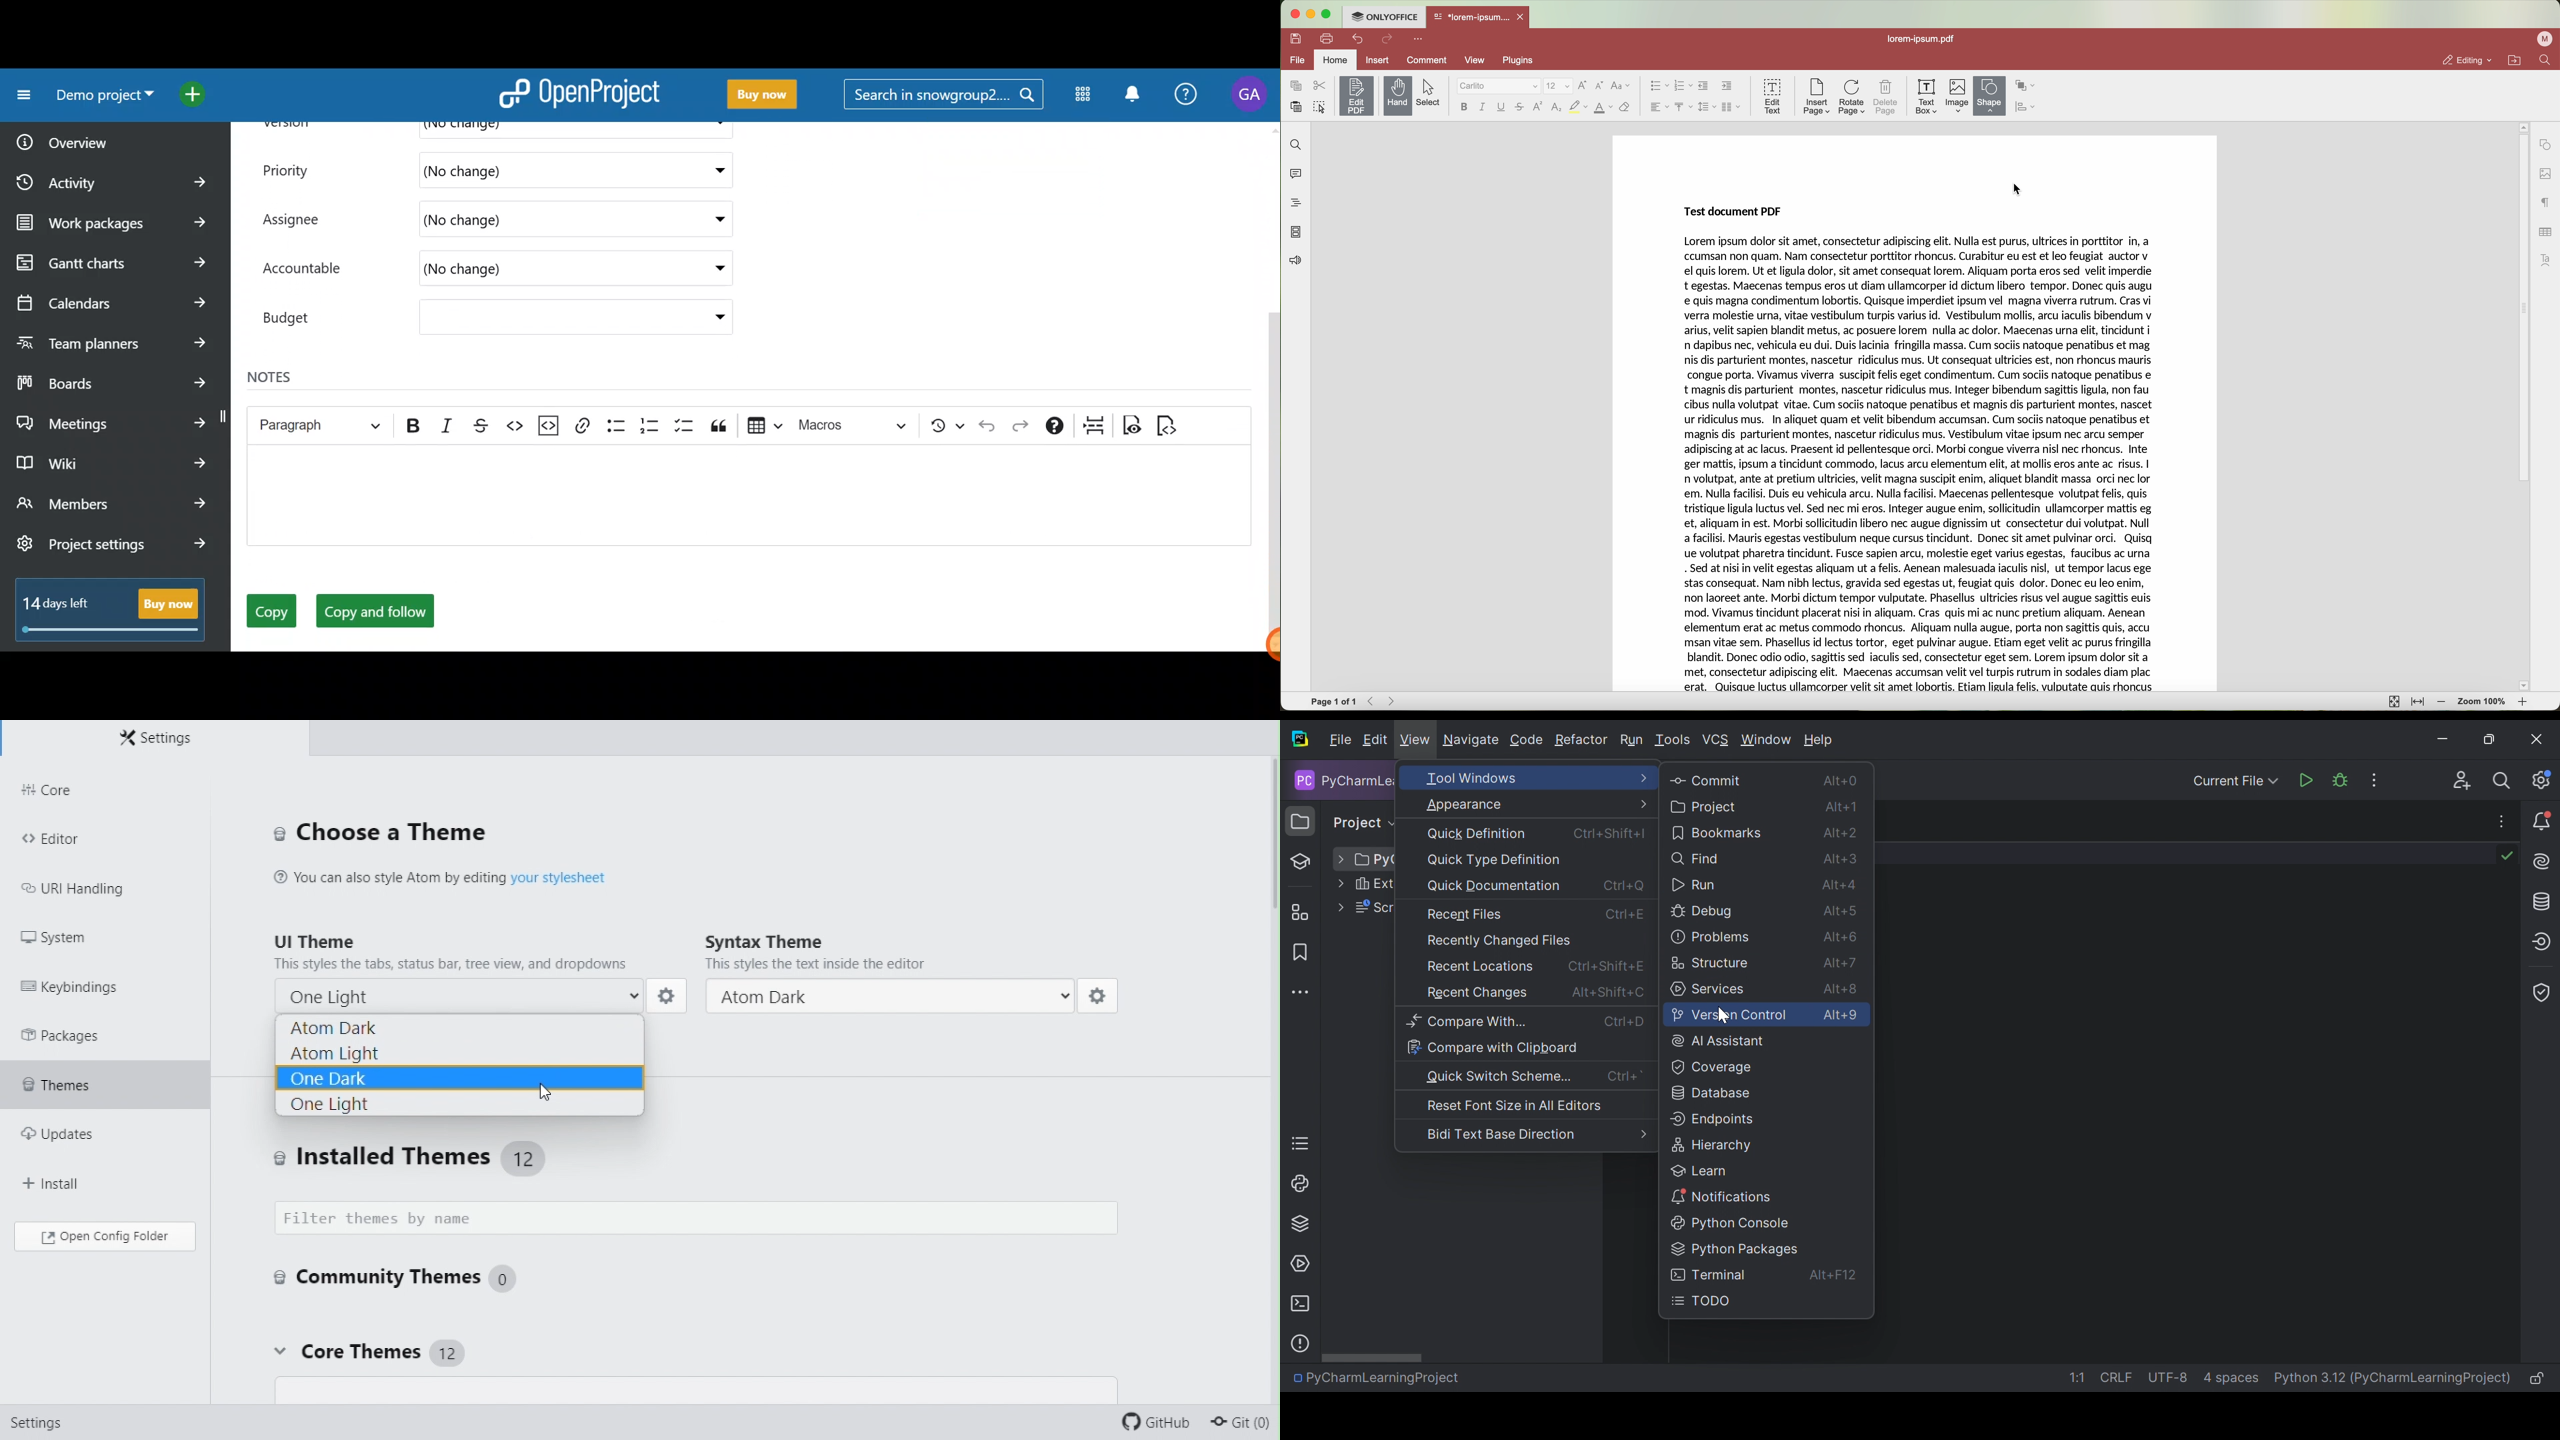  What do you see at coordinates (577, 91) in the screenshot?
I see `OpenProject` at bounding box center [577, 91].